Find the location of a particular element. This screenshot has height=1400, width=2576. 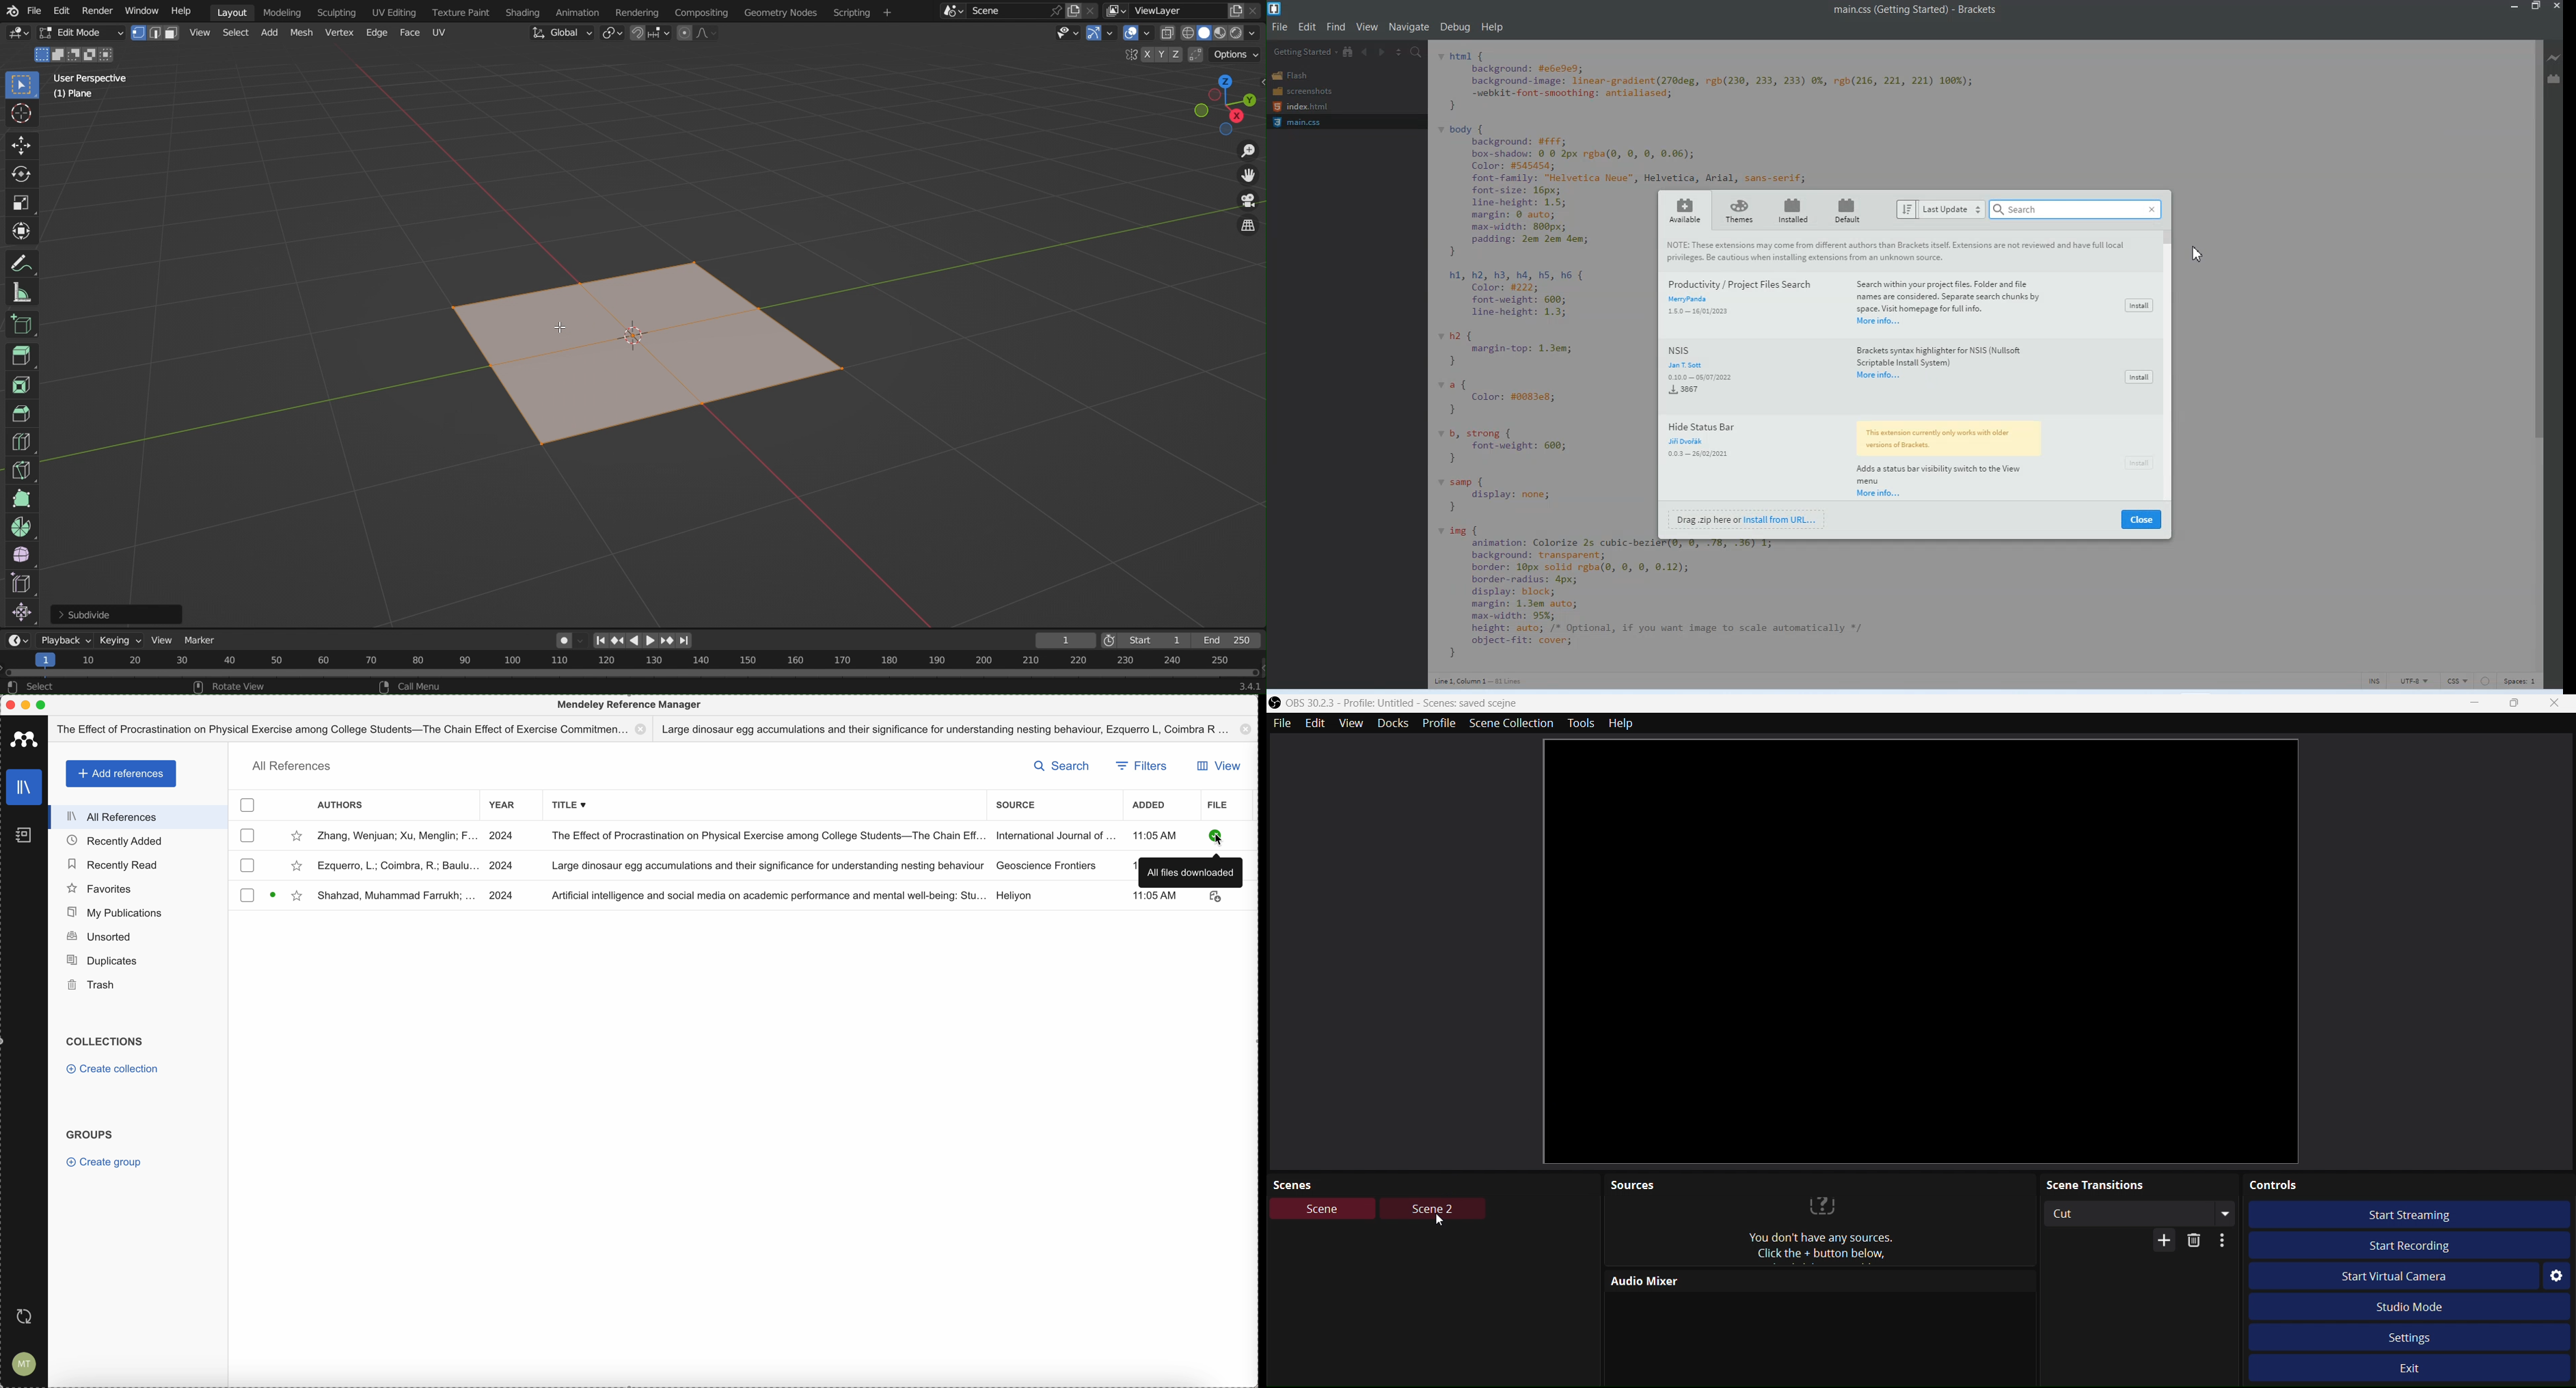

Box is located at coordinates (2519, 705).